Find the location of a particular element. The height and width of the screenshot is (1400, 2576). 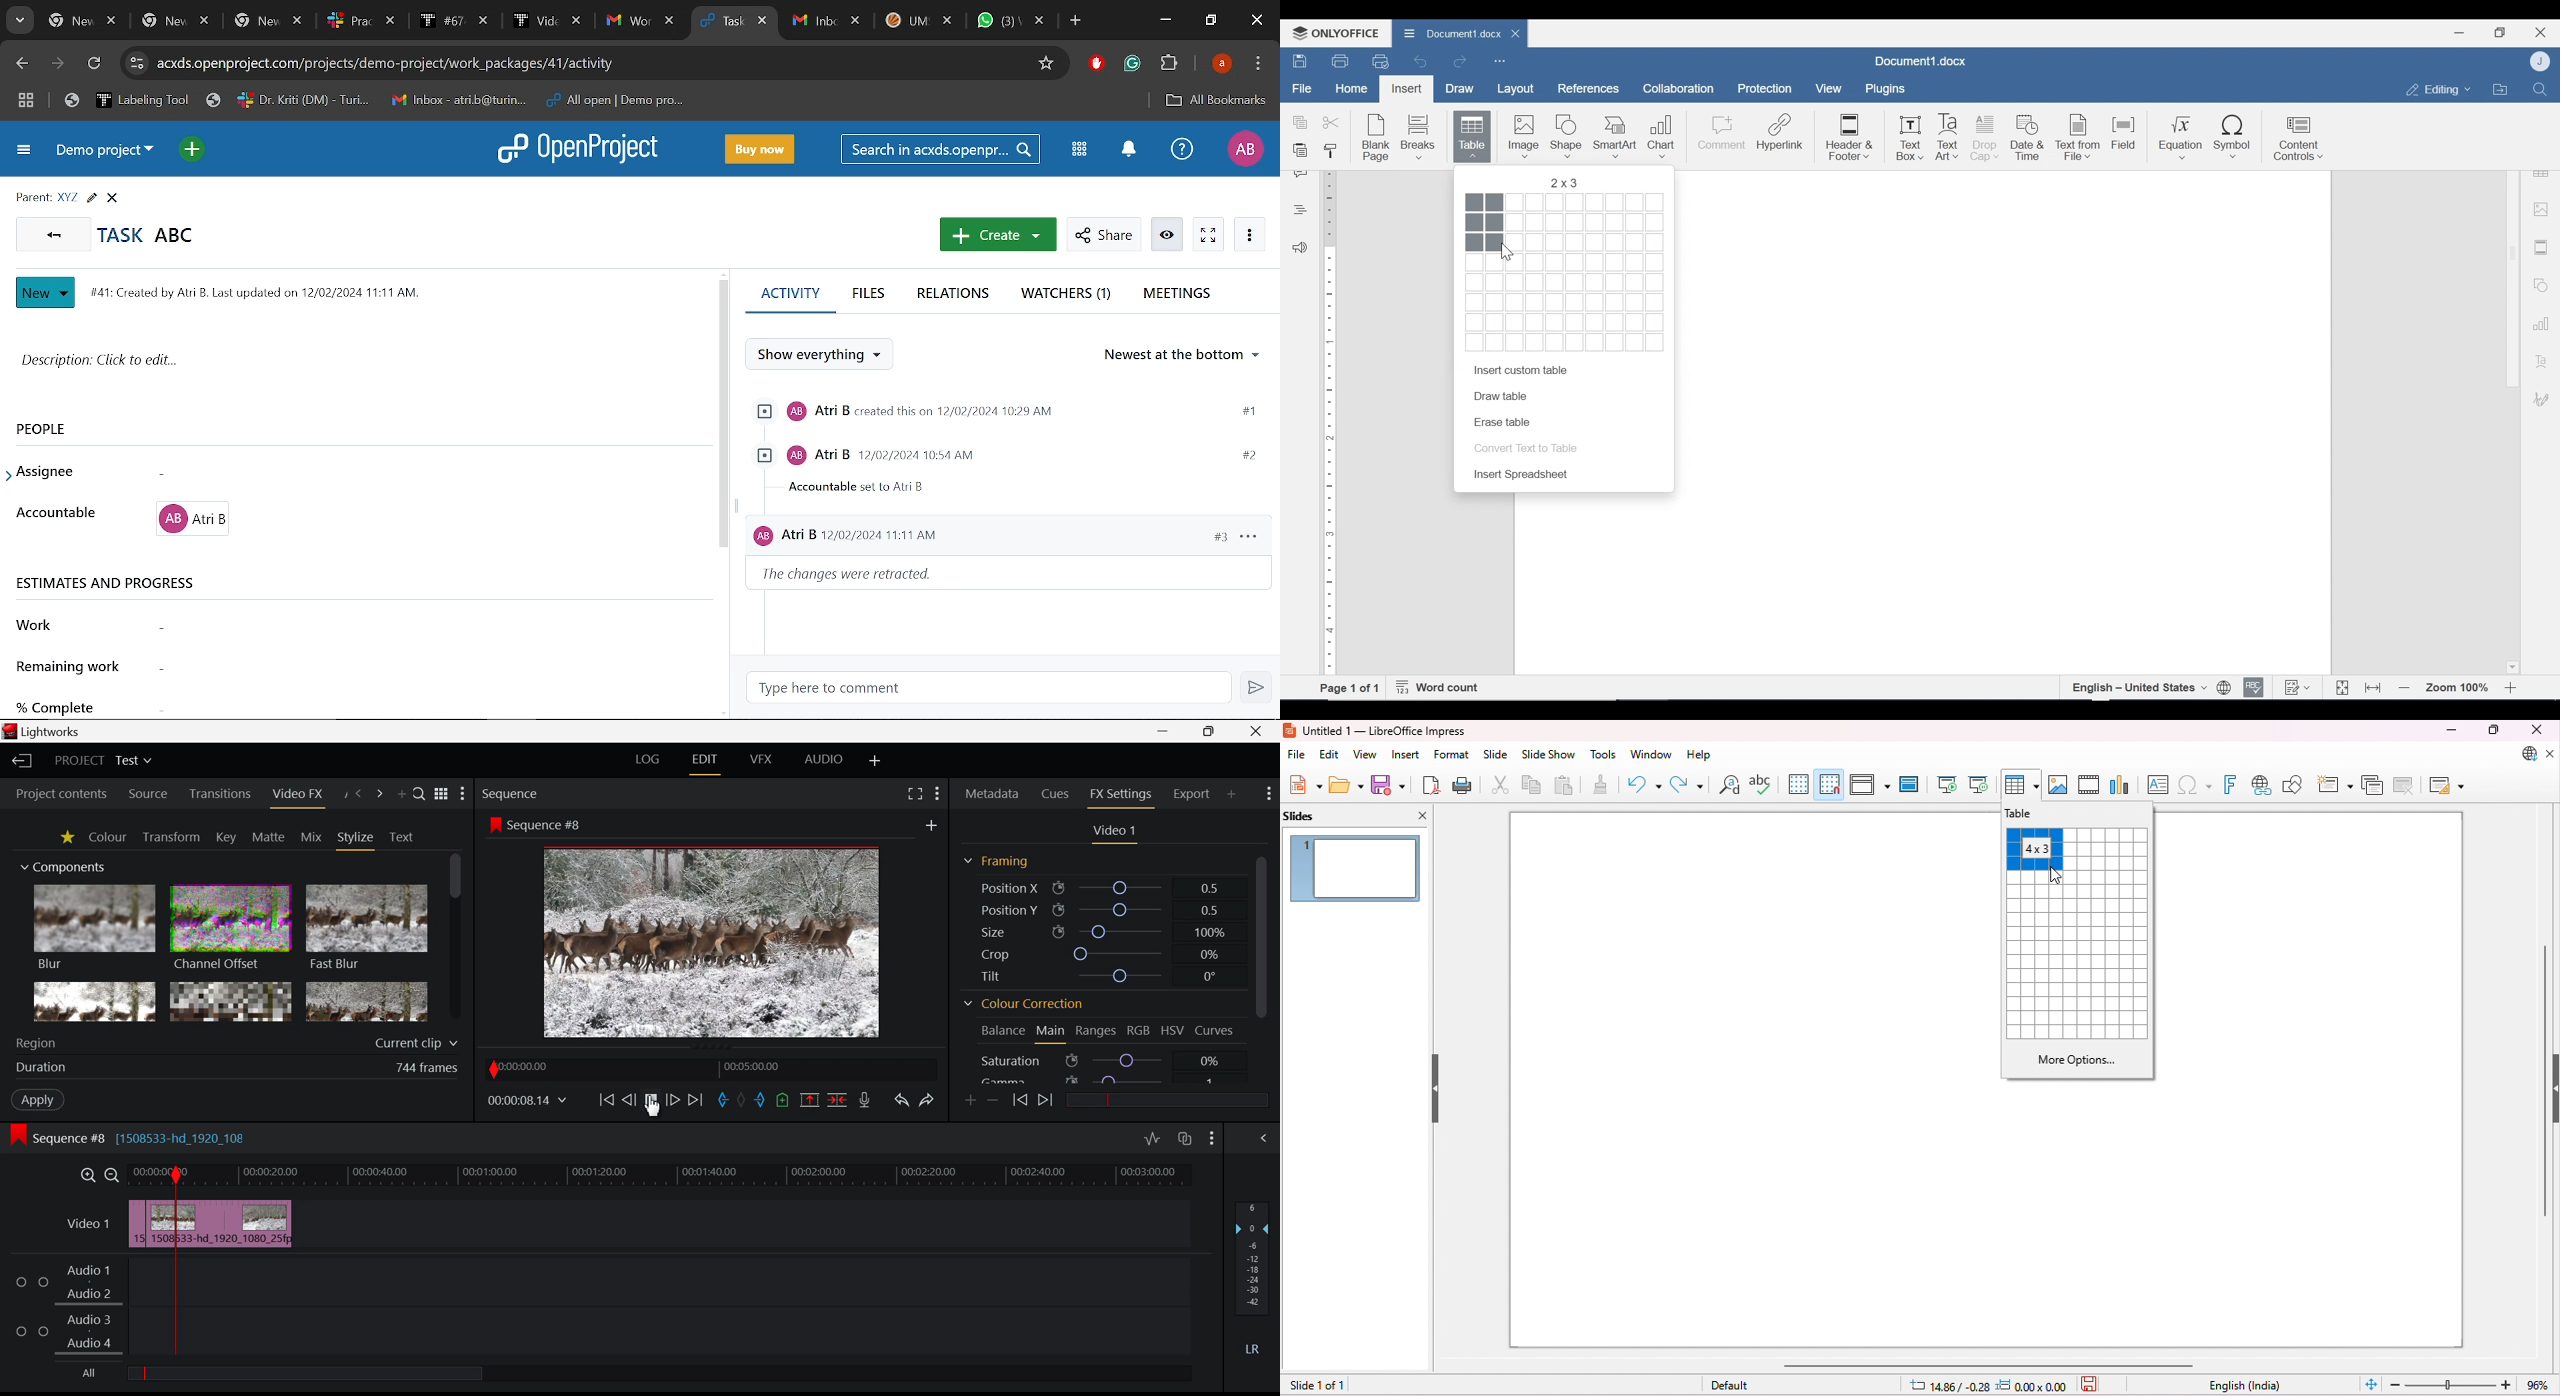

insert text box is located at coordinates (2157, 784).